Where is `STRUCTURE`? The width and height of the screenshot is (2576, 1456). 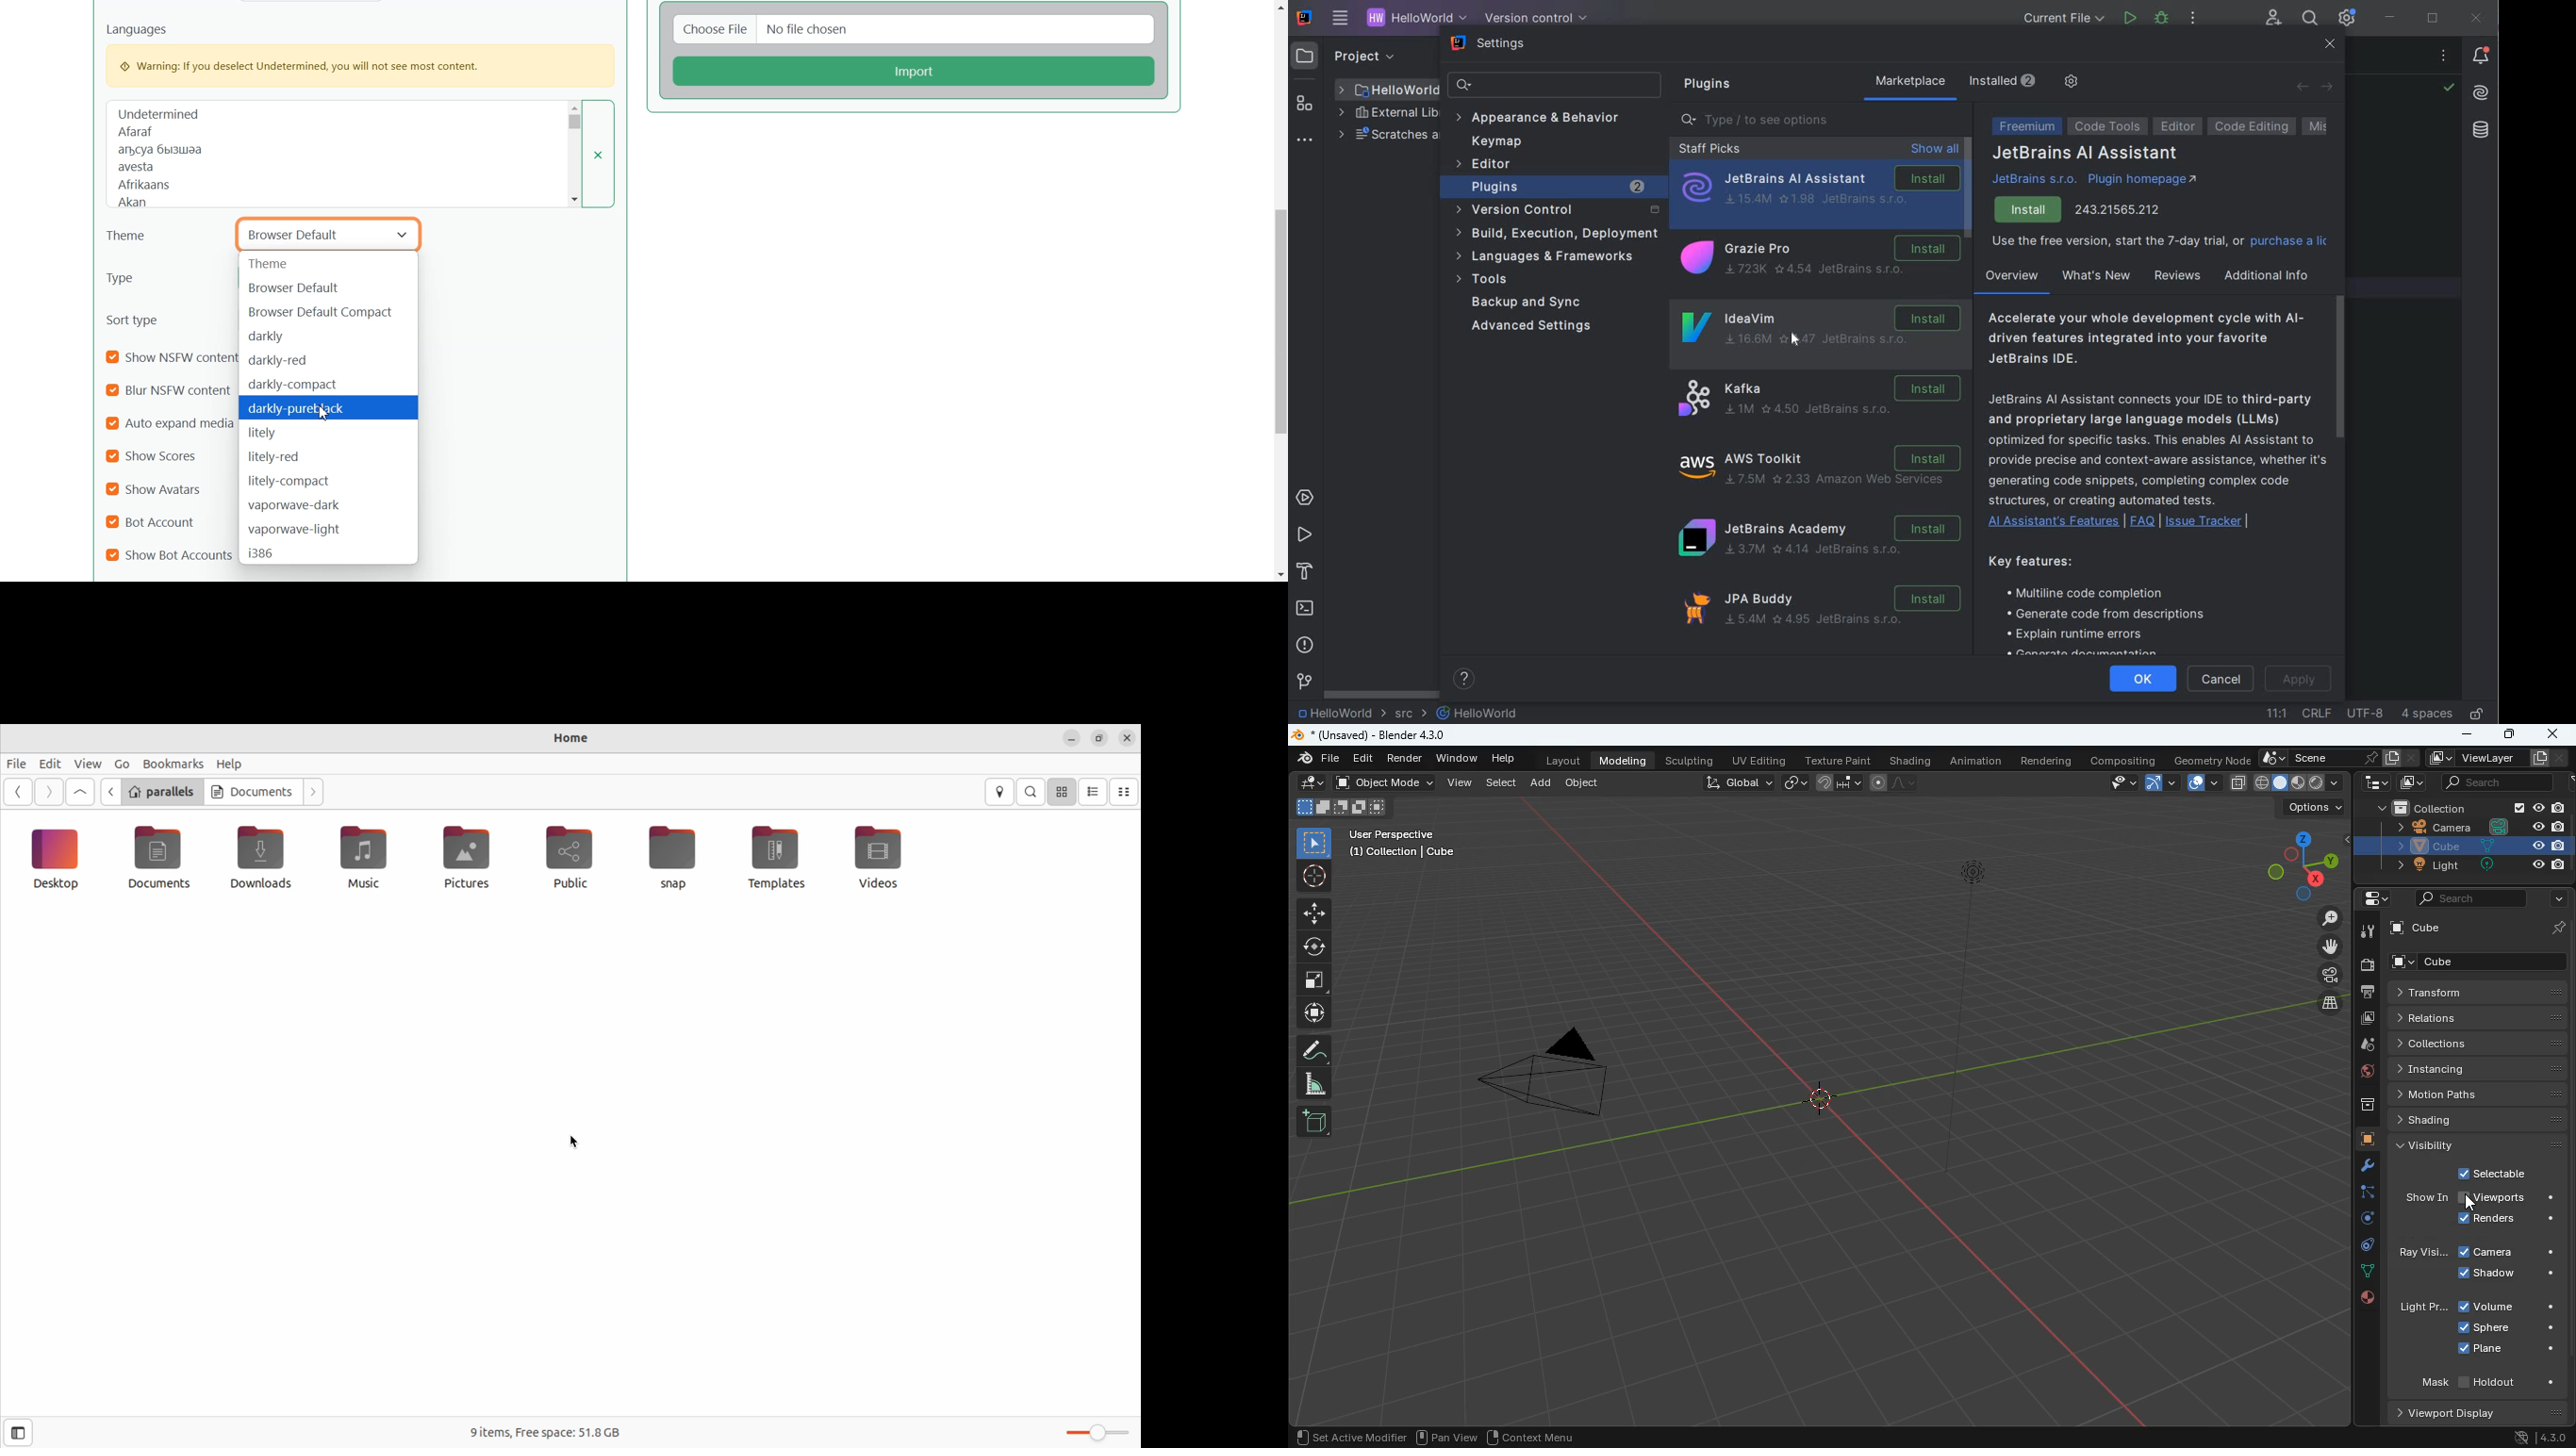 STRUCTURE is located at coordinates (1306, 103).